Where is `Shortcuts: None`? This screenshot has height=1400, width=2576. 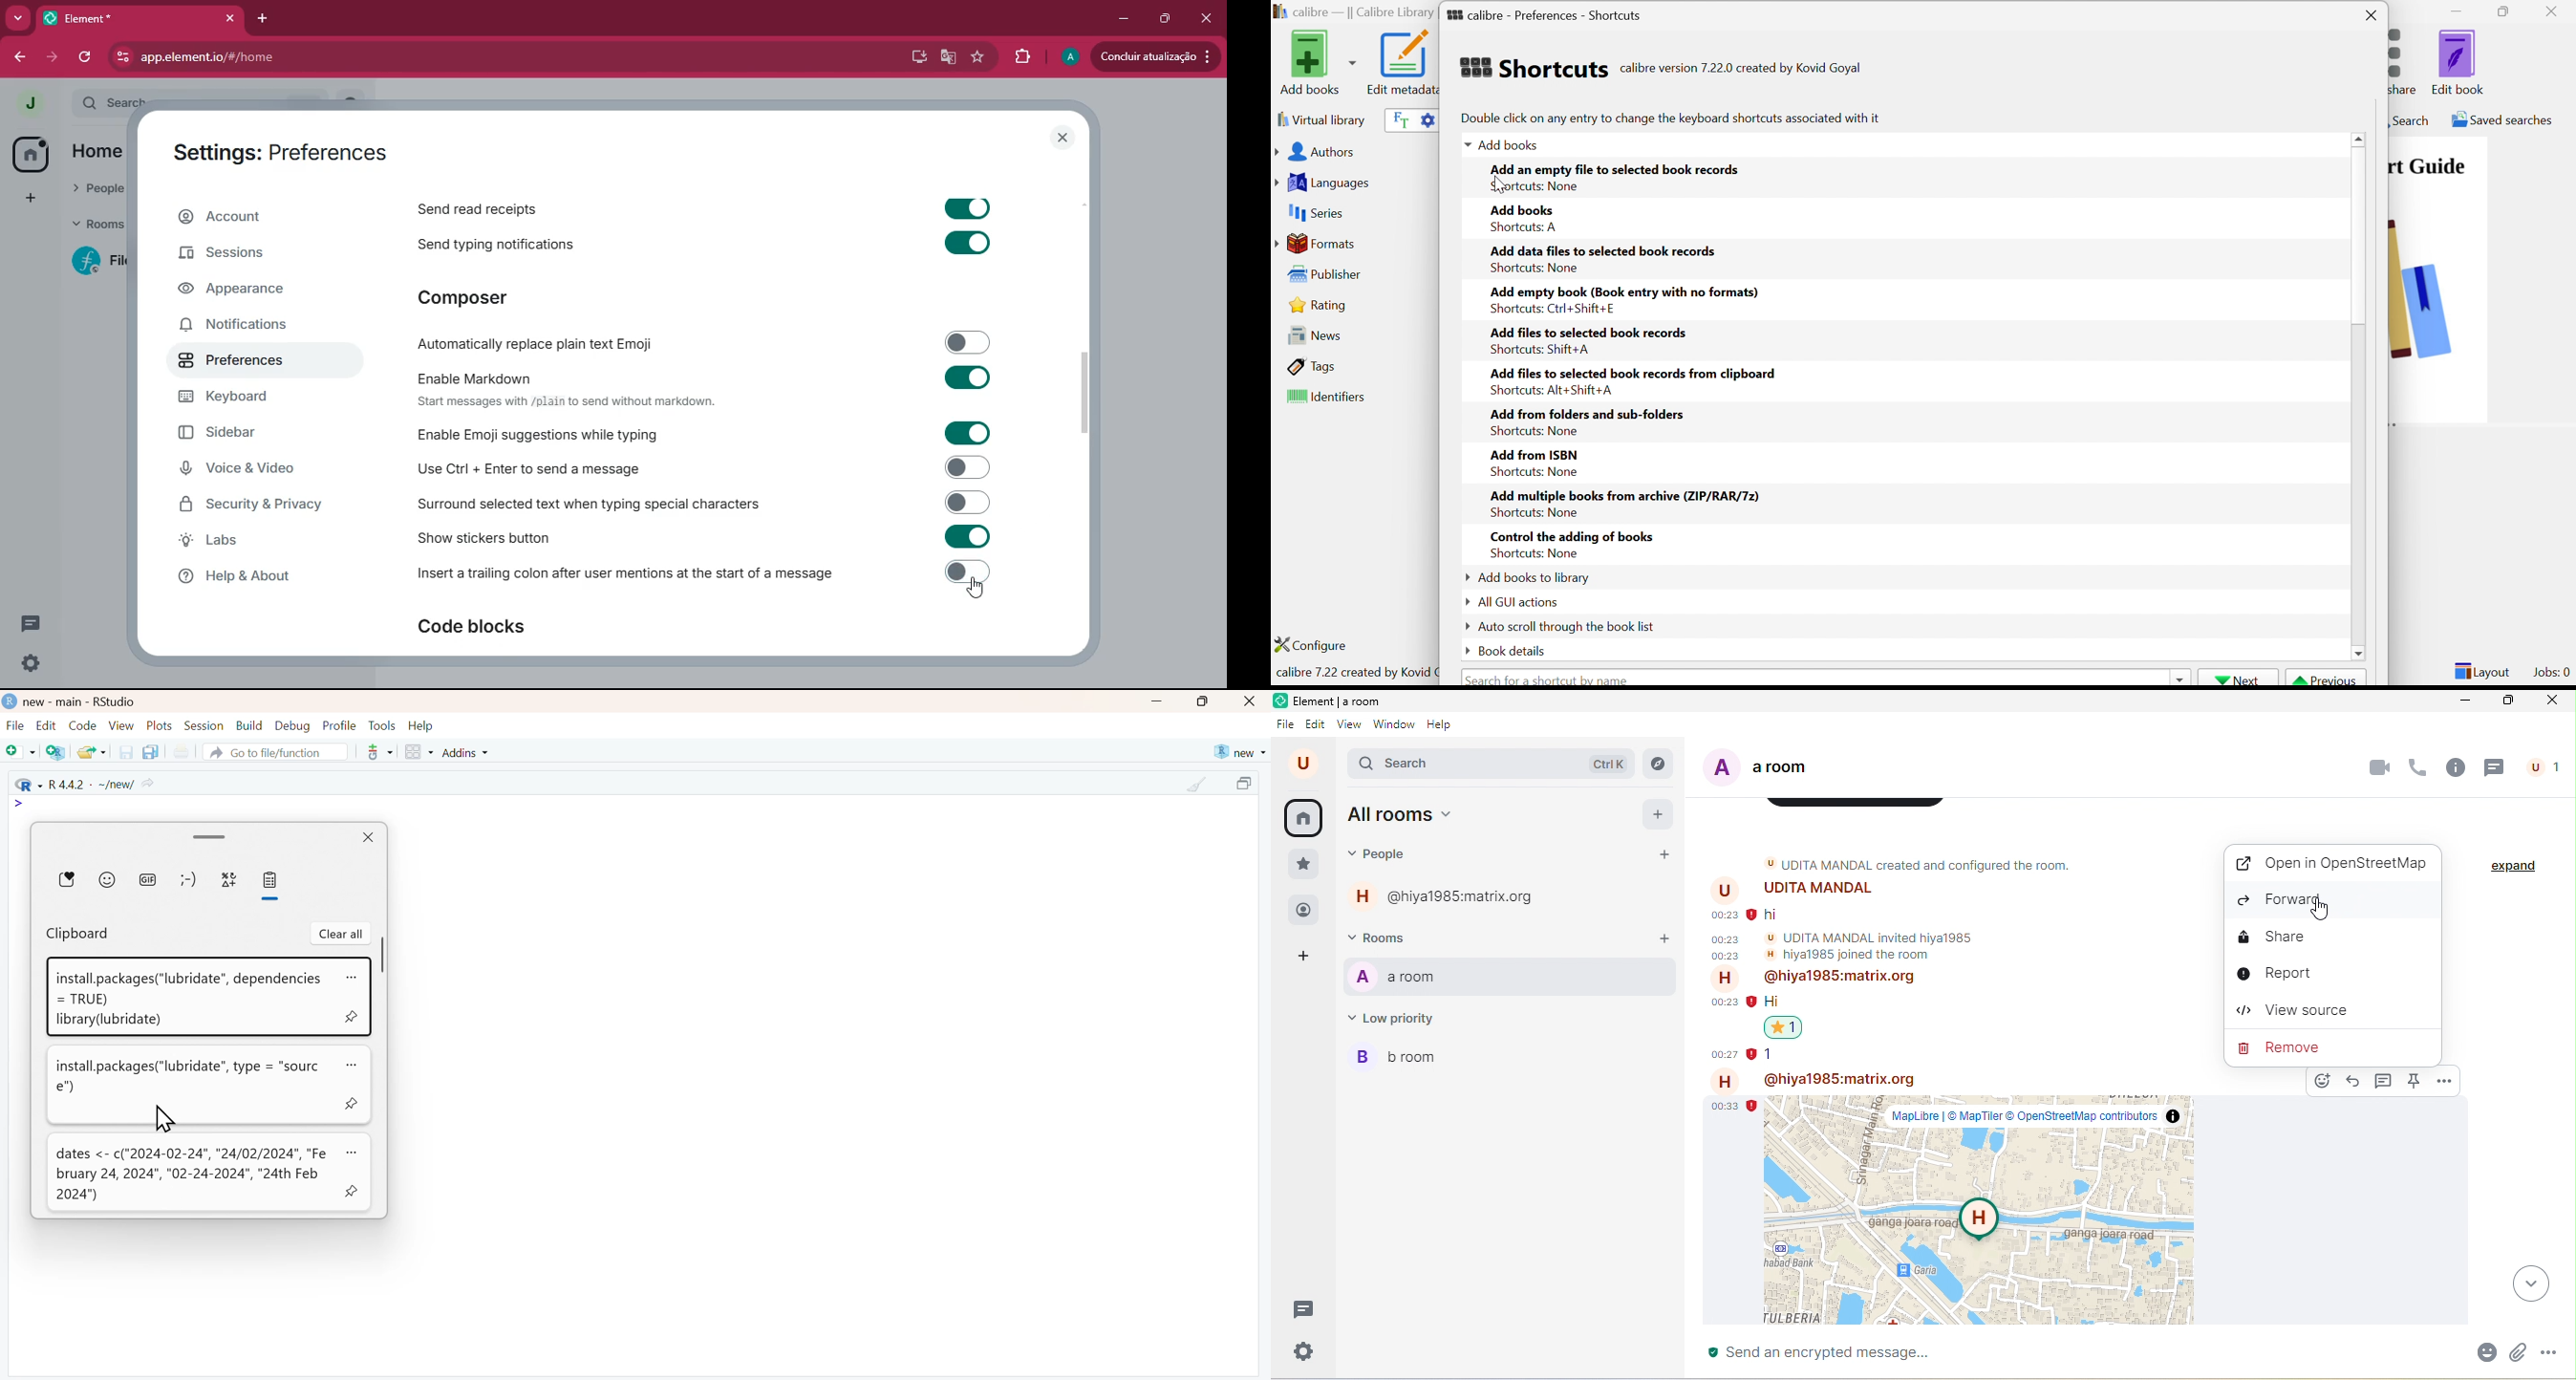 Shortcuts: None is located at coordinates (1534, 473).